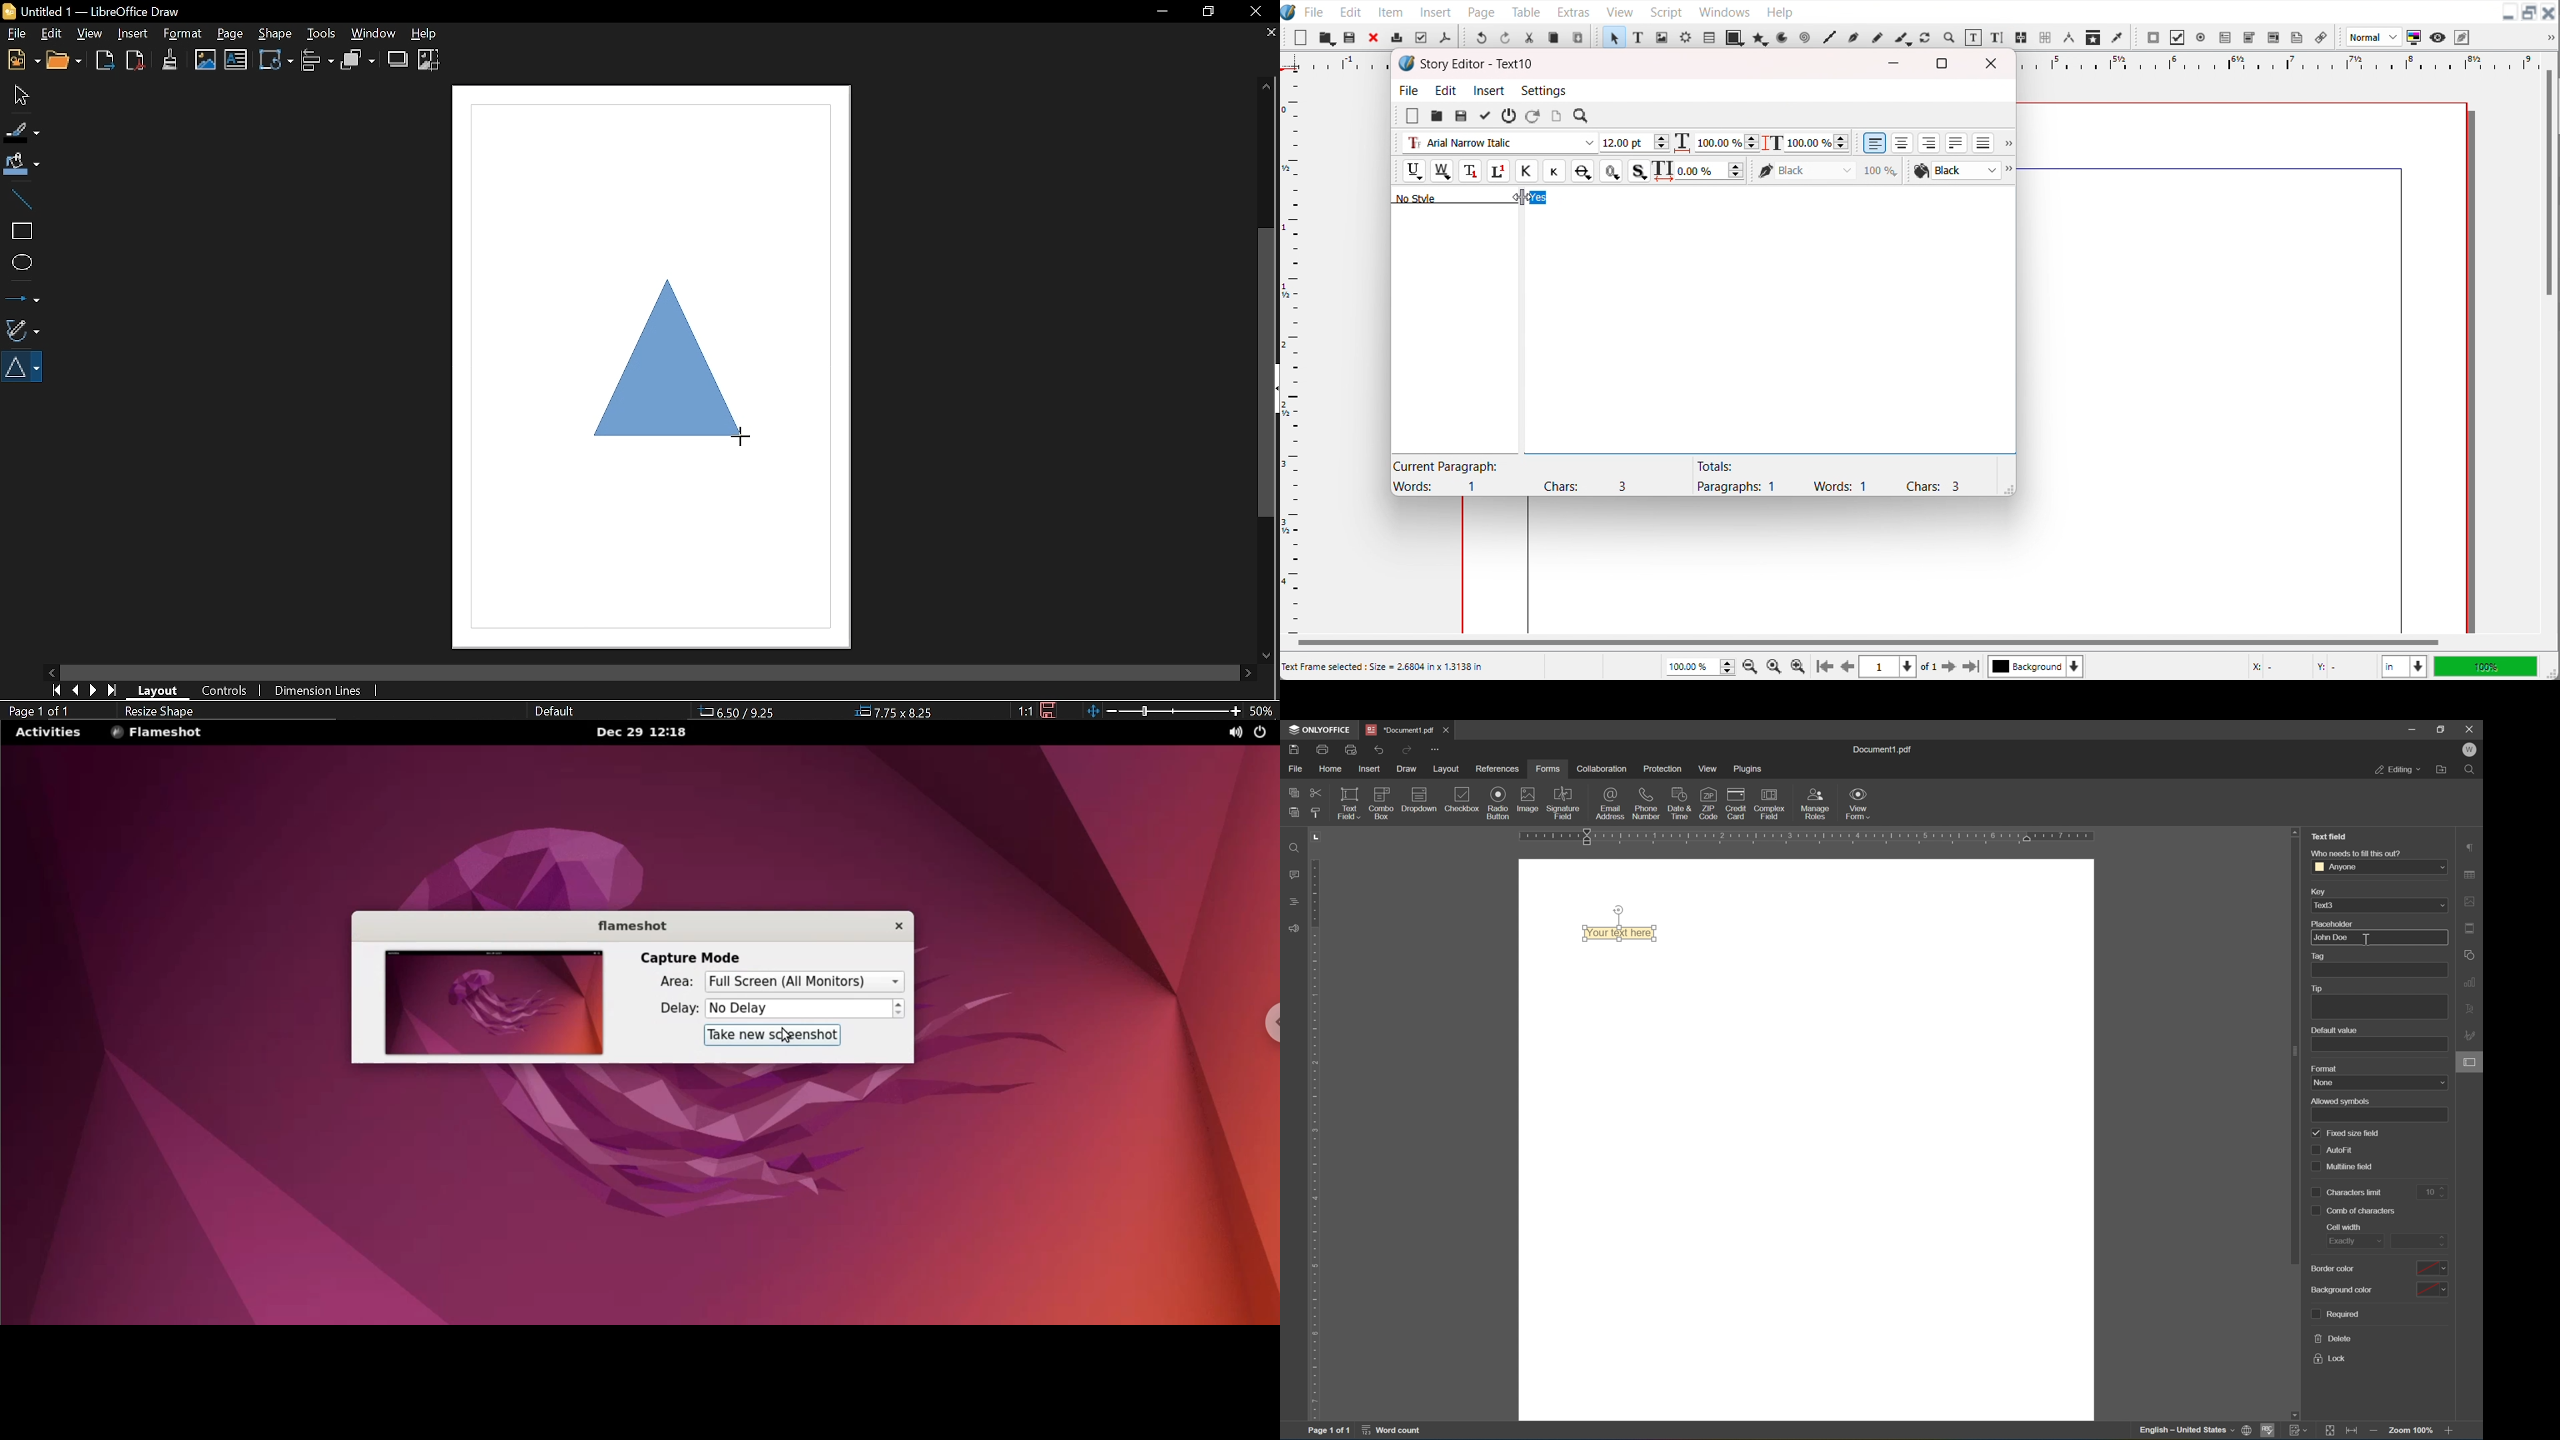 The width and height of the screenshot is (2576, 1456). Describe the element at coordinates (1573, 10) in the screenshot. I see `Extras` at that location.